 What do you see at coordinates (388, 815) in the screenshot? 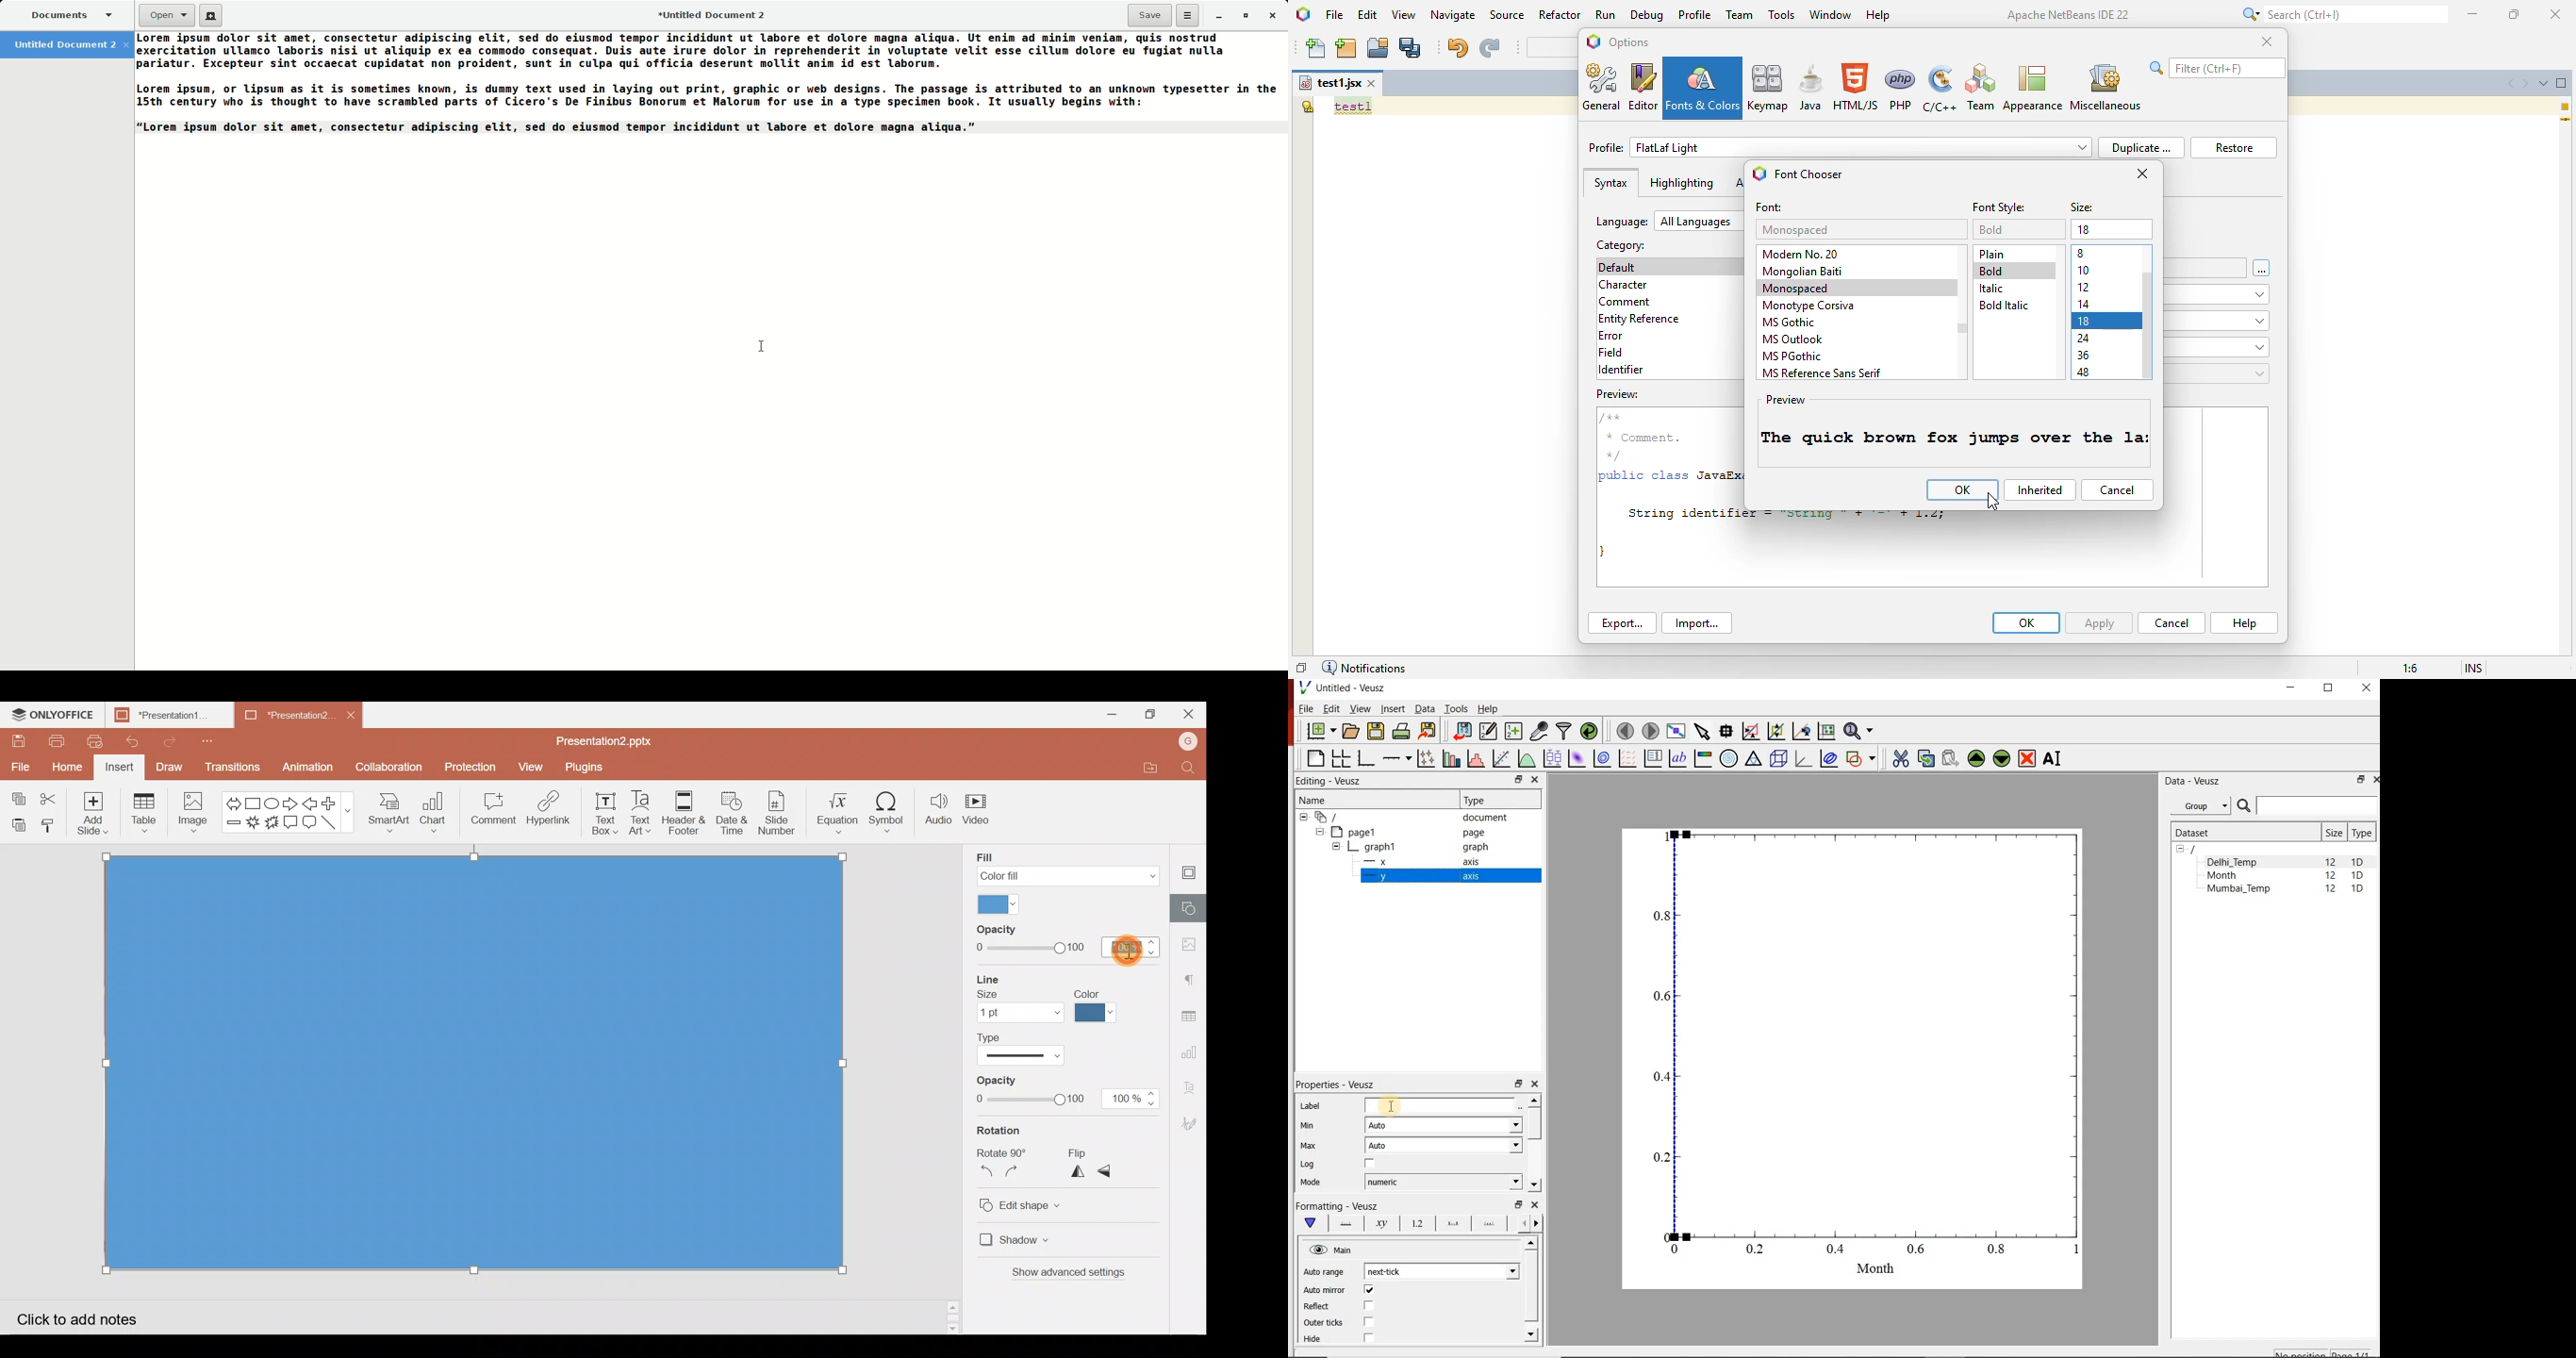
I see `SmartArt` at bounding box center [388, 815].